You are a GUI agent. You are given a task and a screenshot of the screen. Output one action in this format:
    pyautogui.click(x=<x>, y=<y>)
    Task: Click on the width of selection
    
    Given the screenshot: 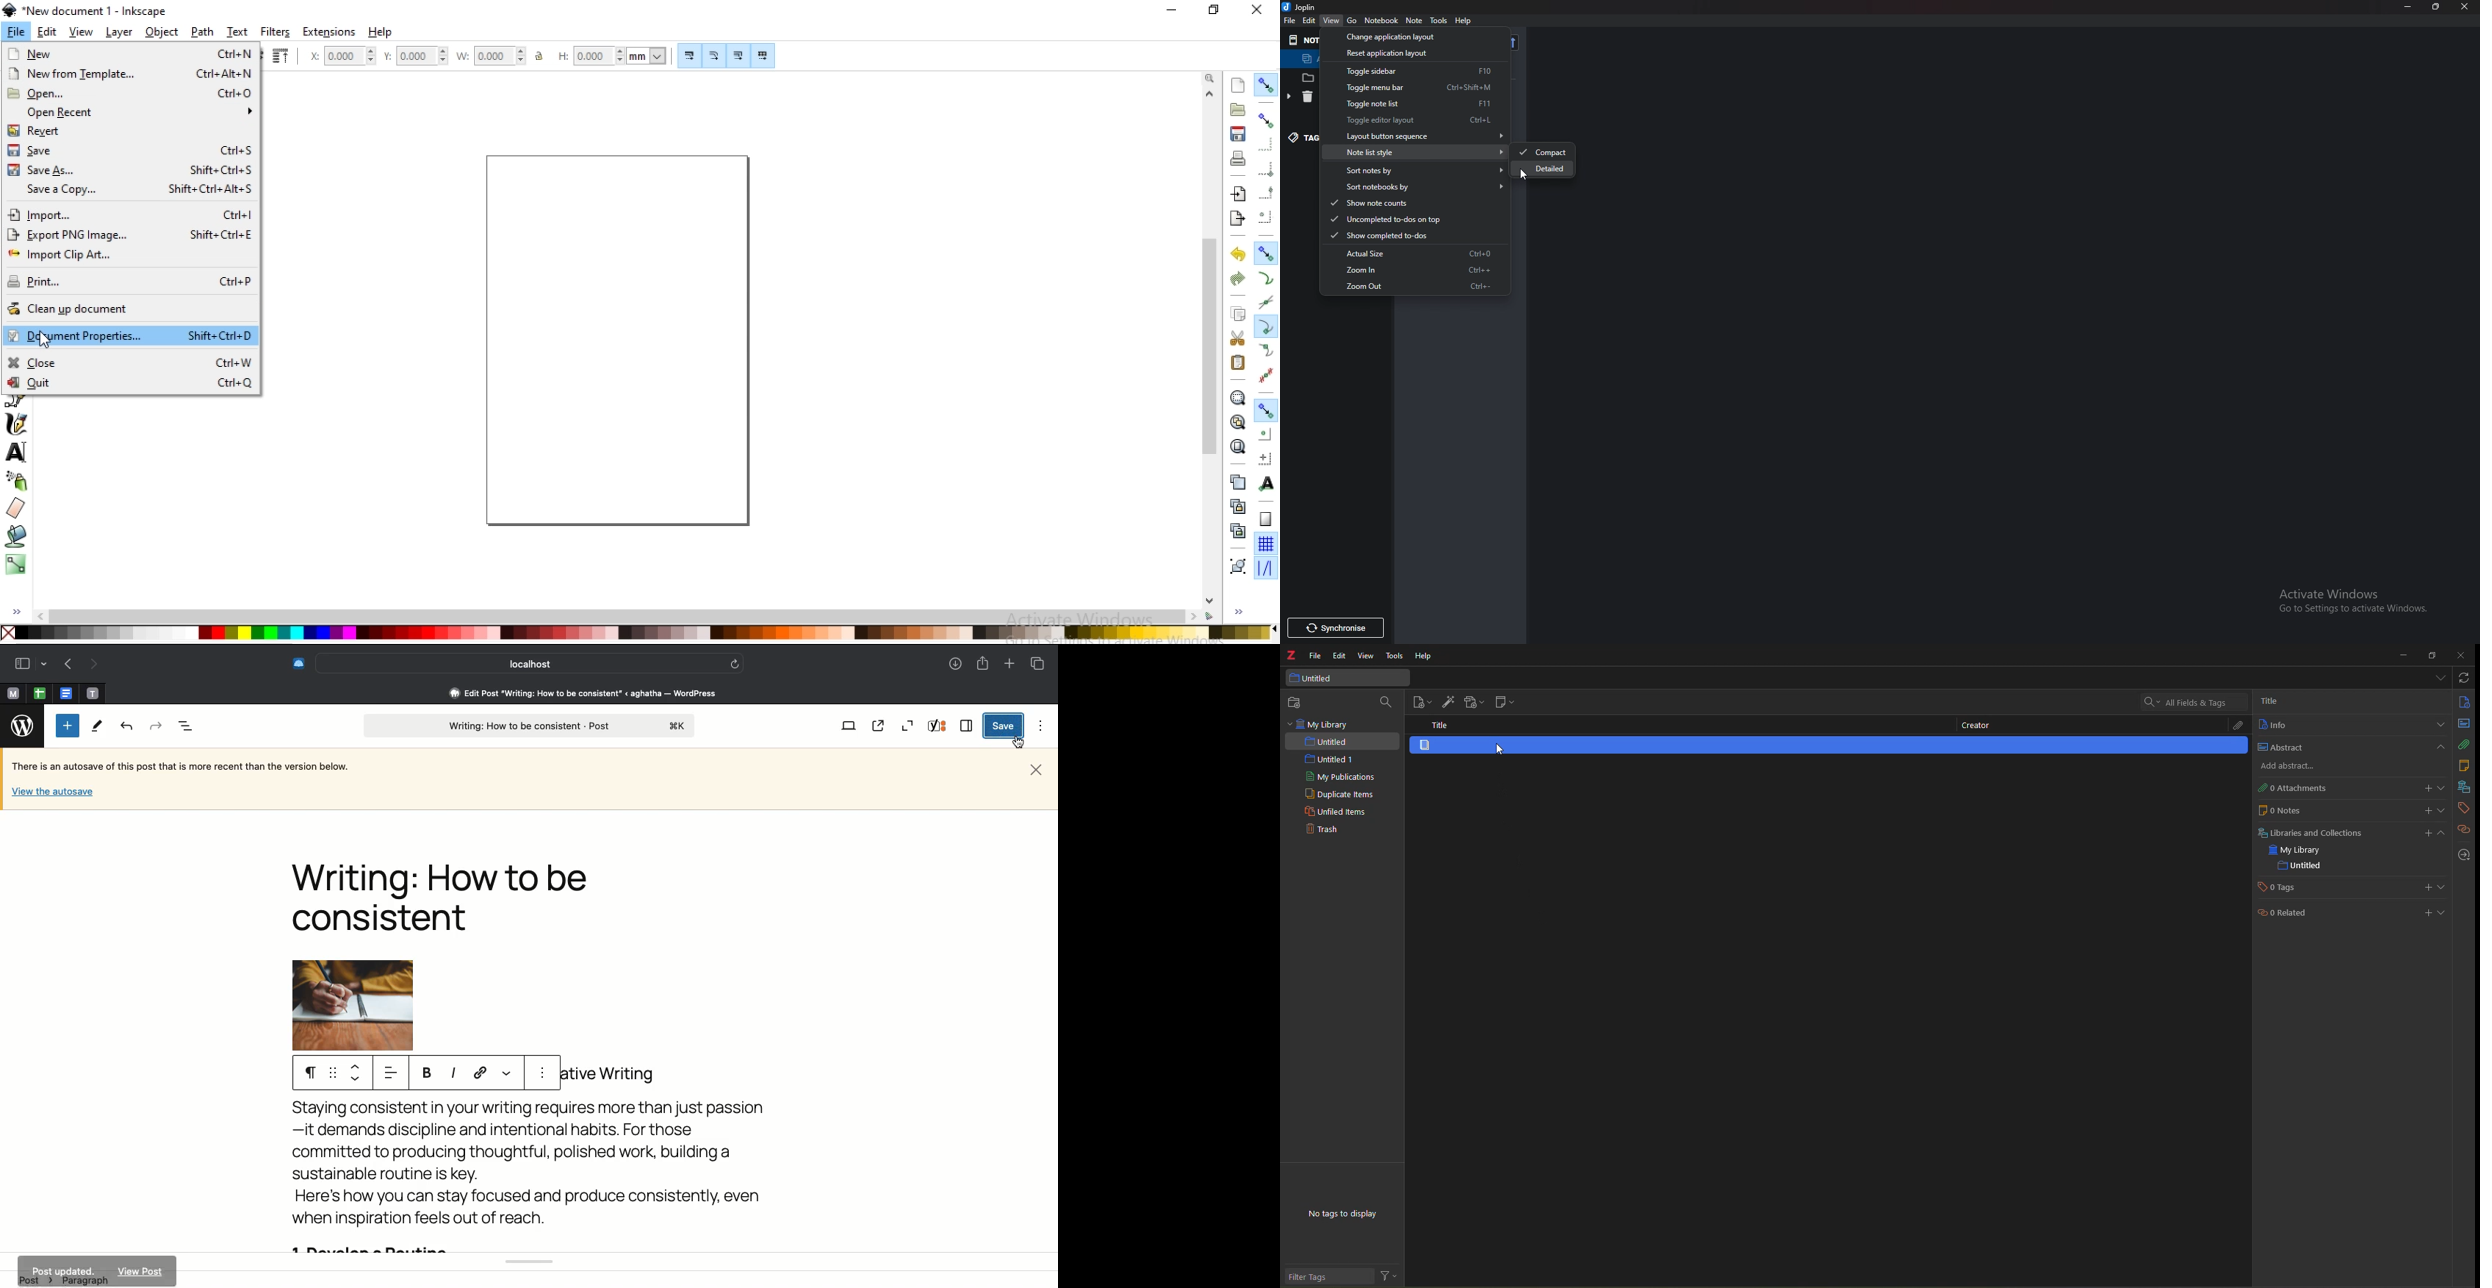 What is the action you would take?
    pyautogui.click(x=494, y=53)
    